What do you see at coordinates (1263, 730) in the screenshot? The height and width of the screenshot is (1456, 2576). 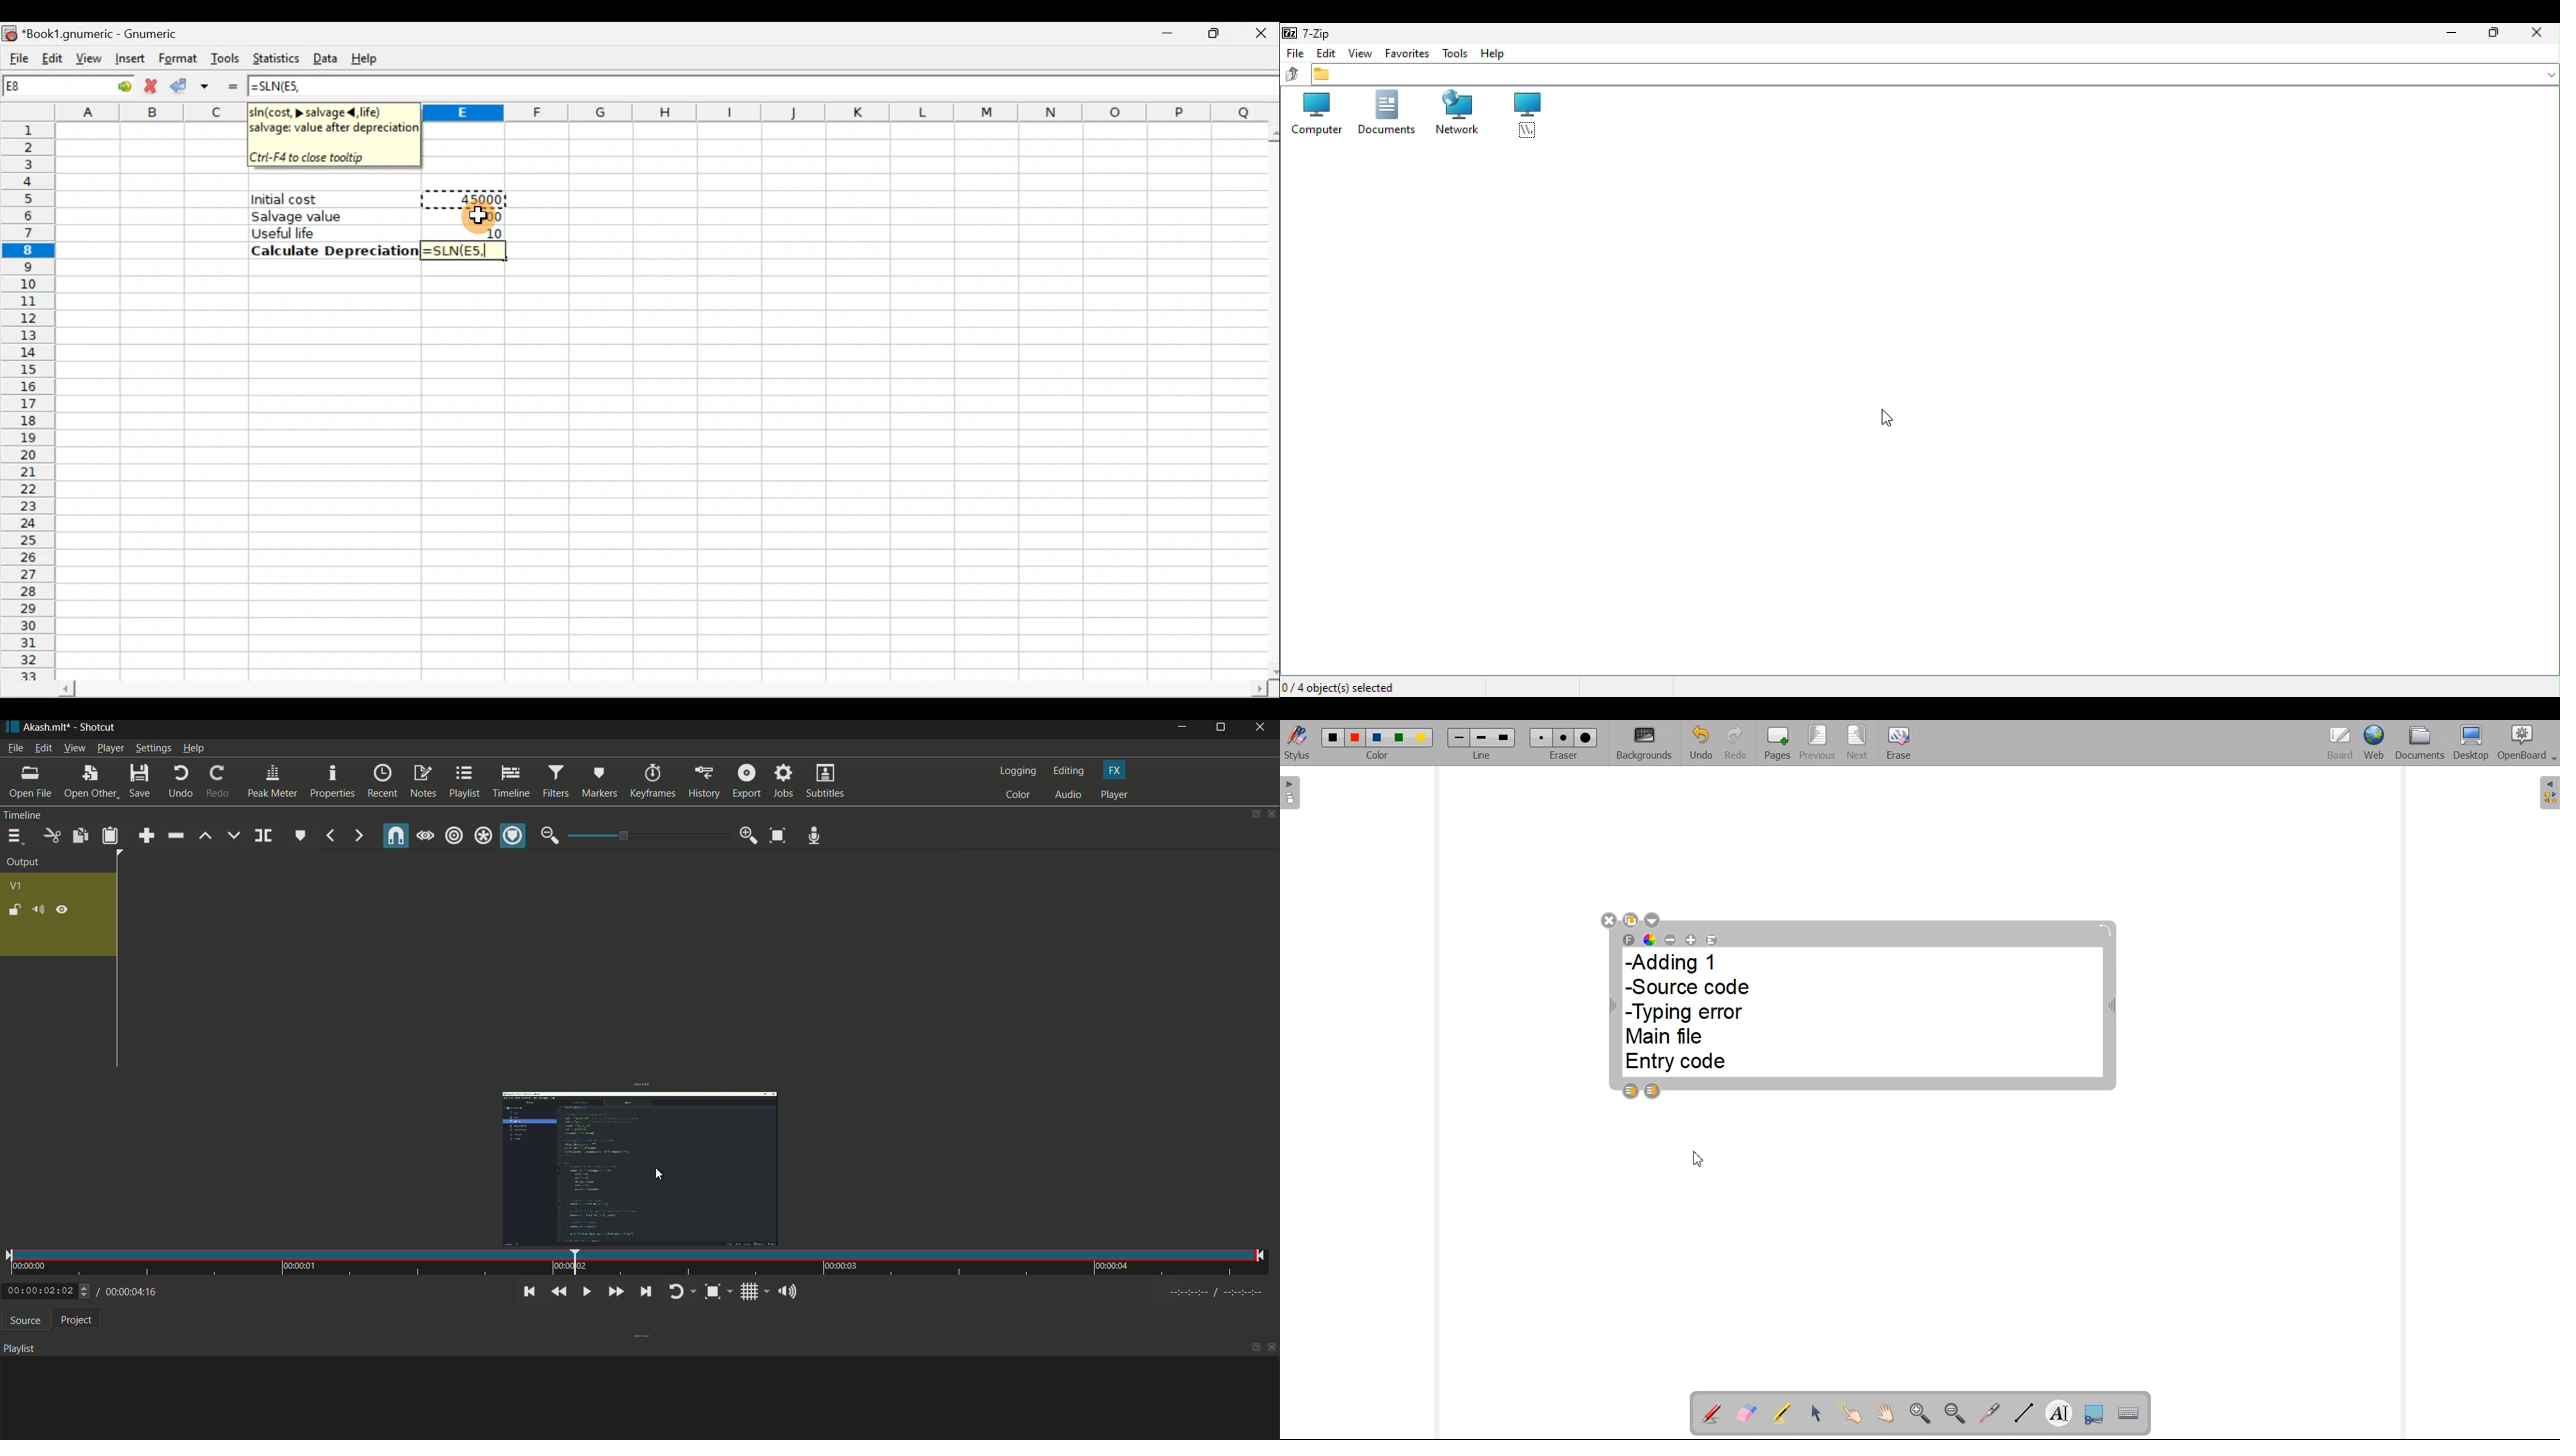 I see `close app` at bounding box center [1263, 730].